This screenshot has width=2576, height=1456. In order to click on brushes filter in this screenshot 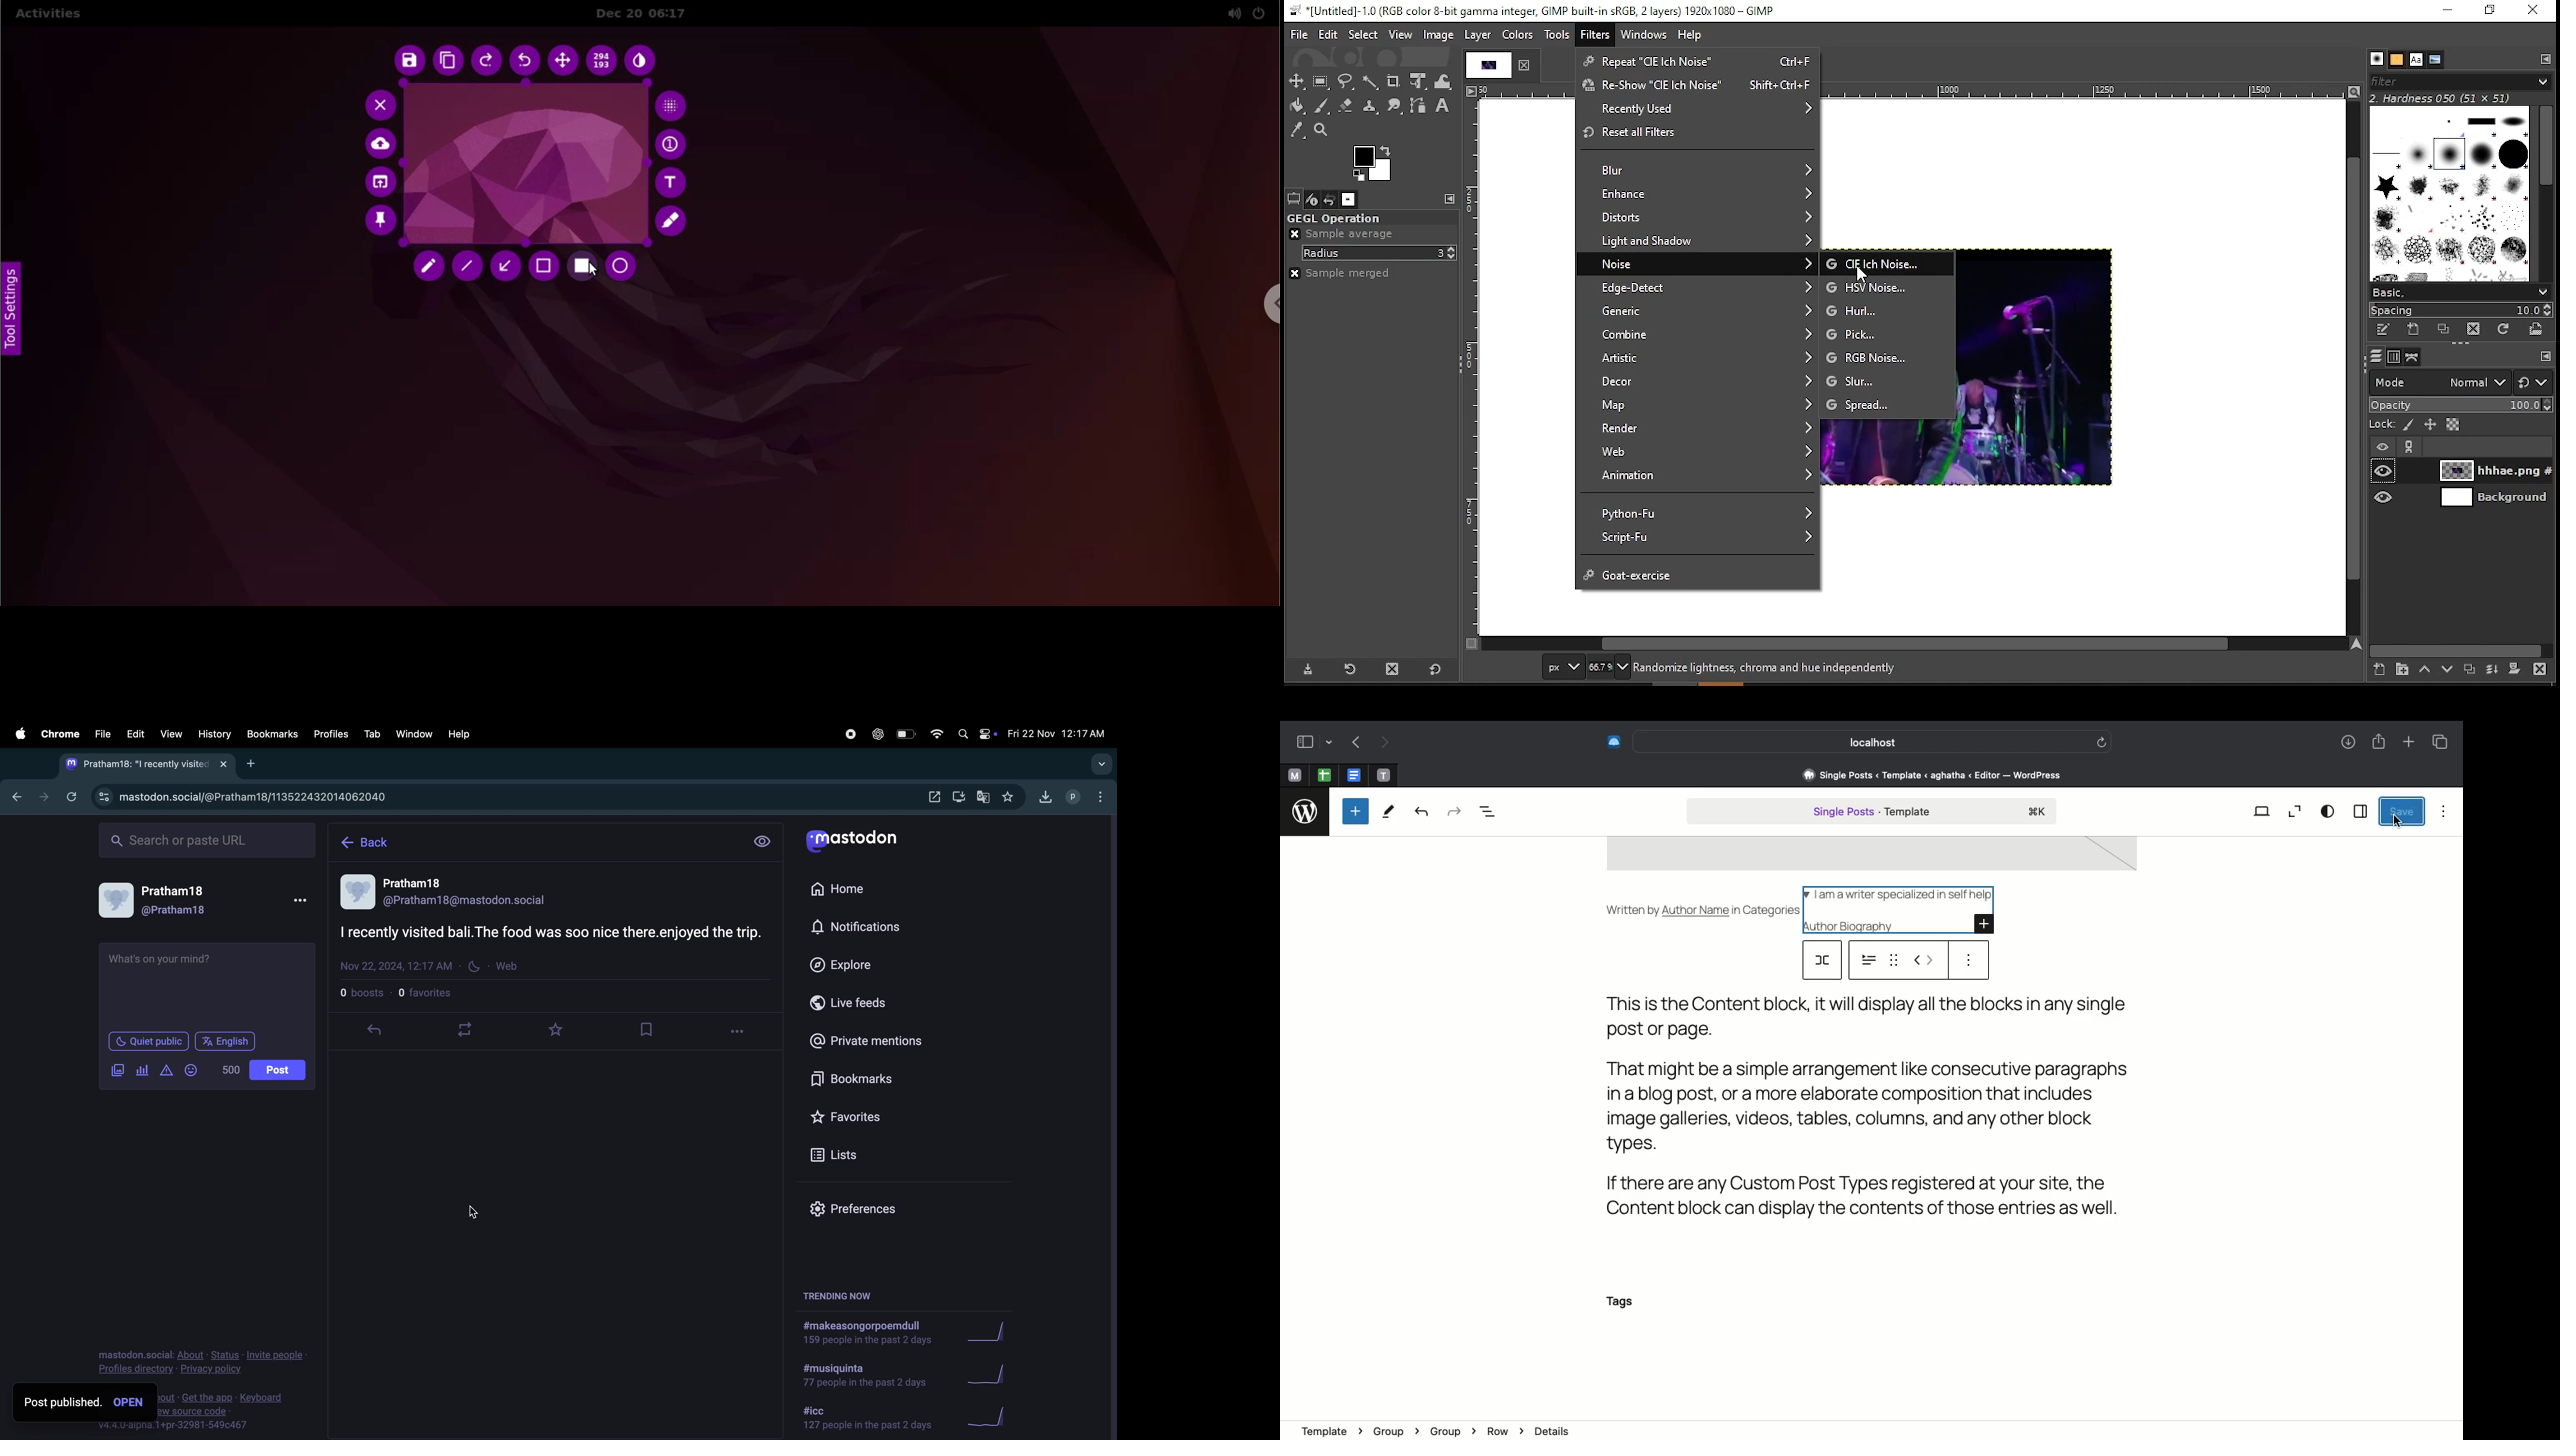, I will do `click(2458, 81)`.